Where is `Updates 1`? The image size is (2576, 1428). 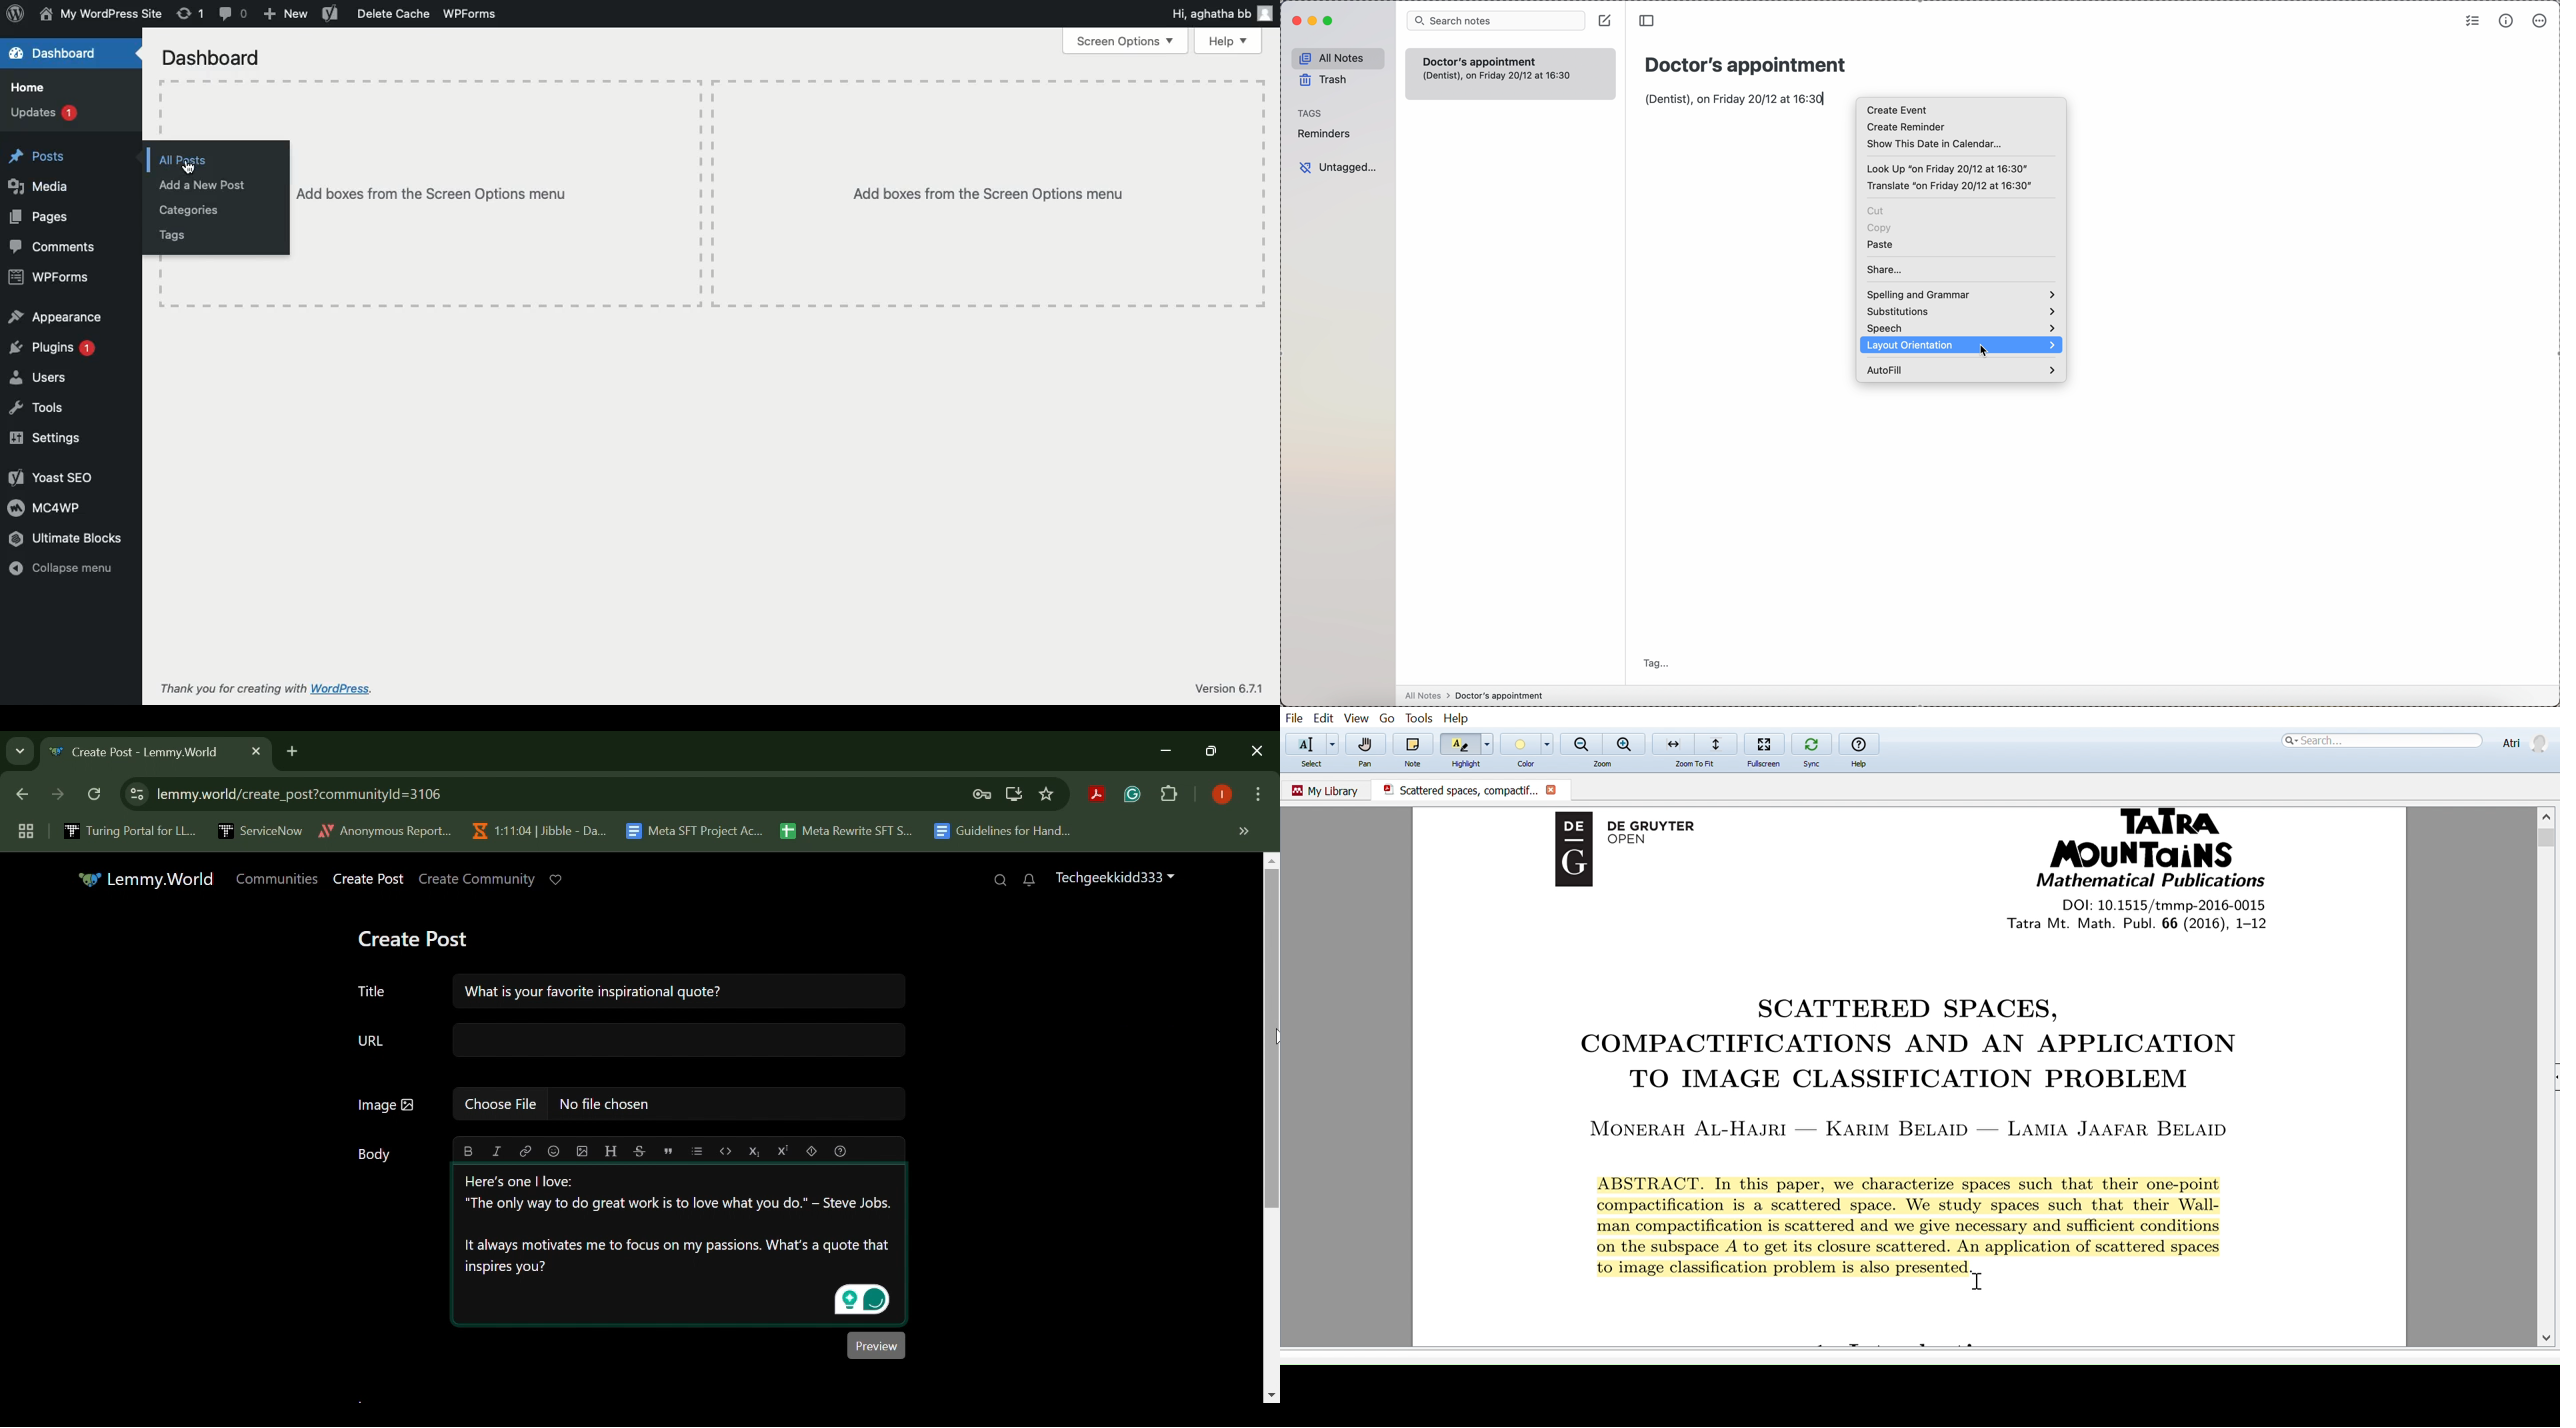 Updates 1 is located at coordinates (48, 115).